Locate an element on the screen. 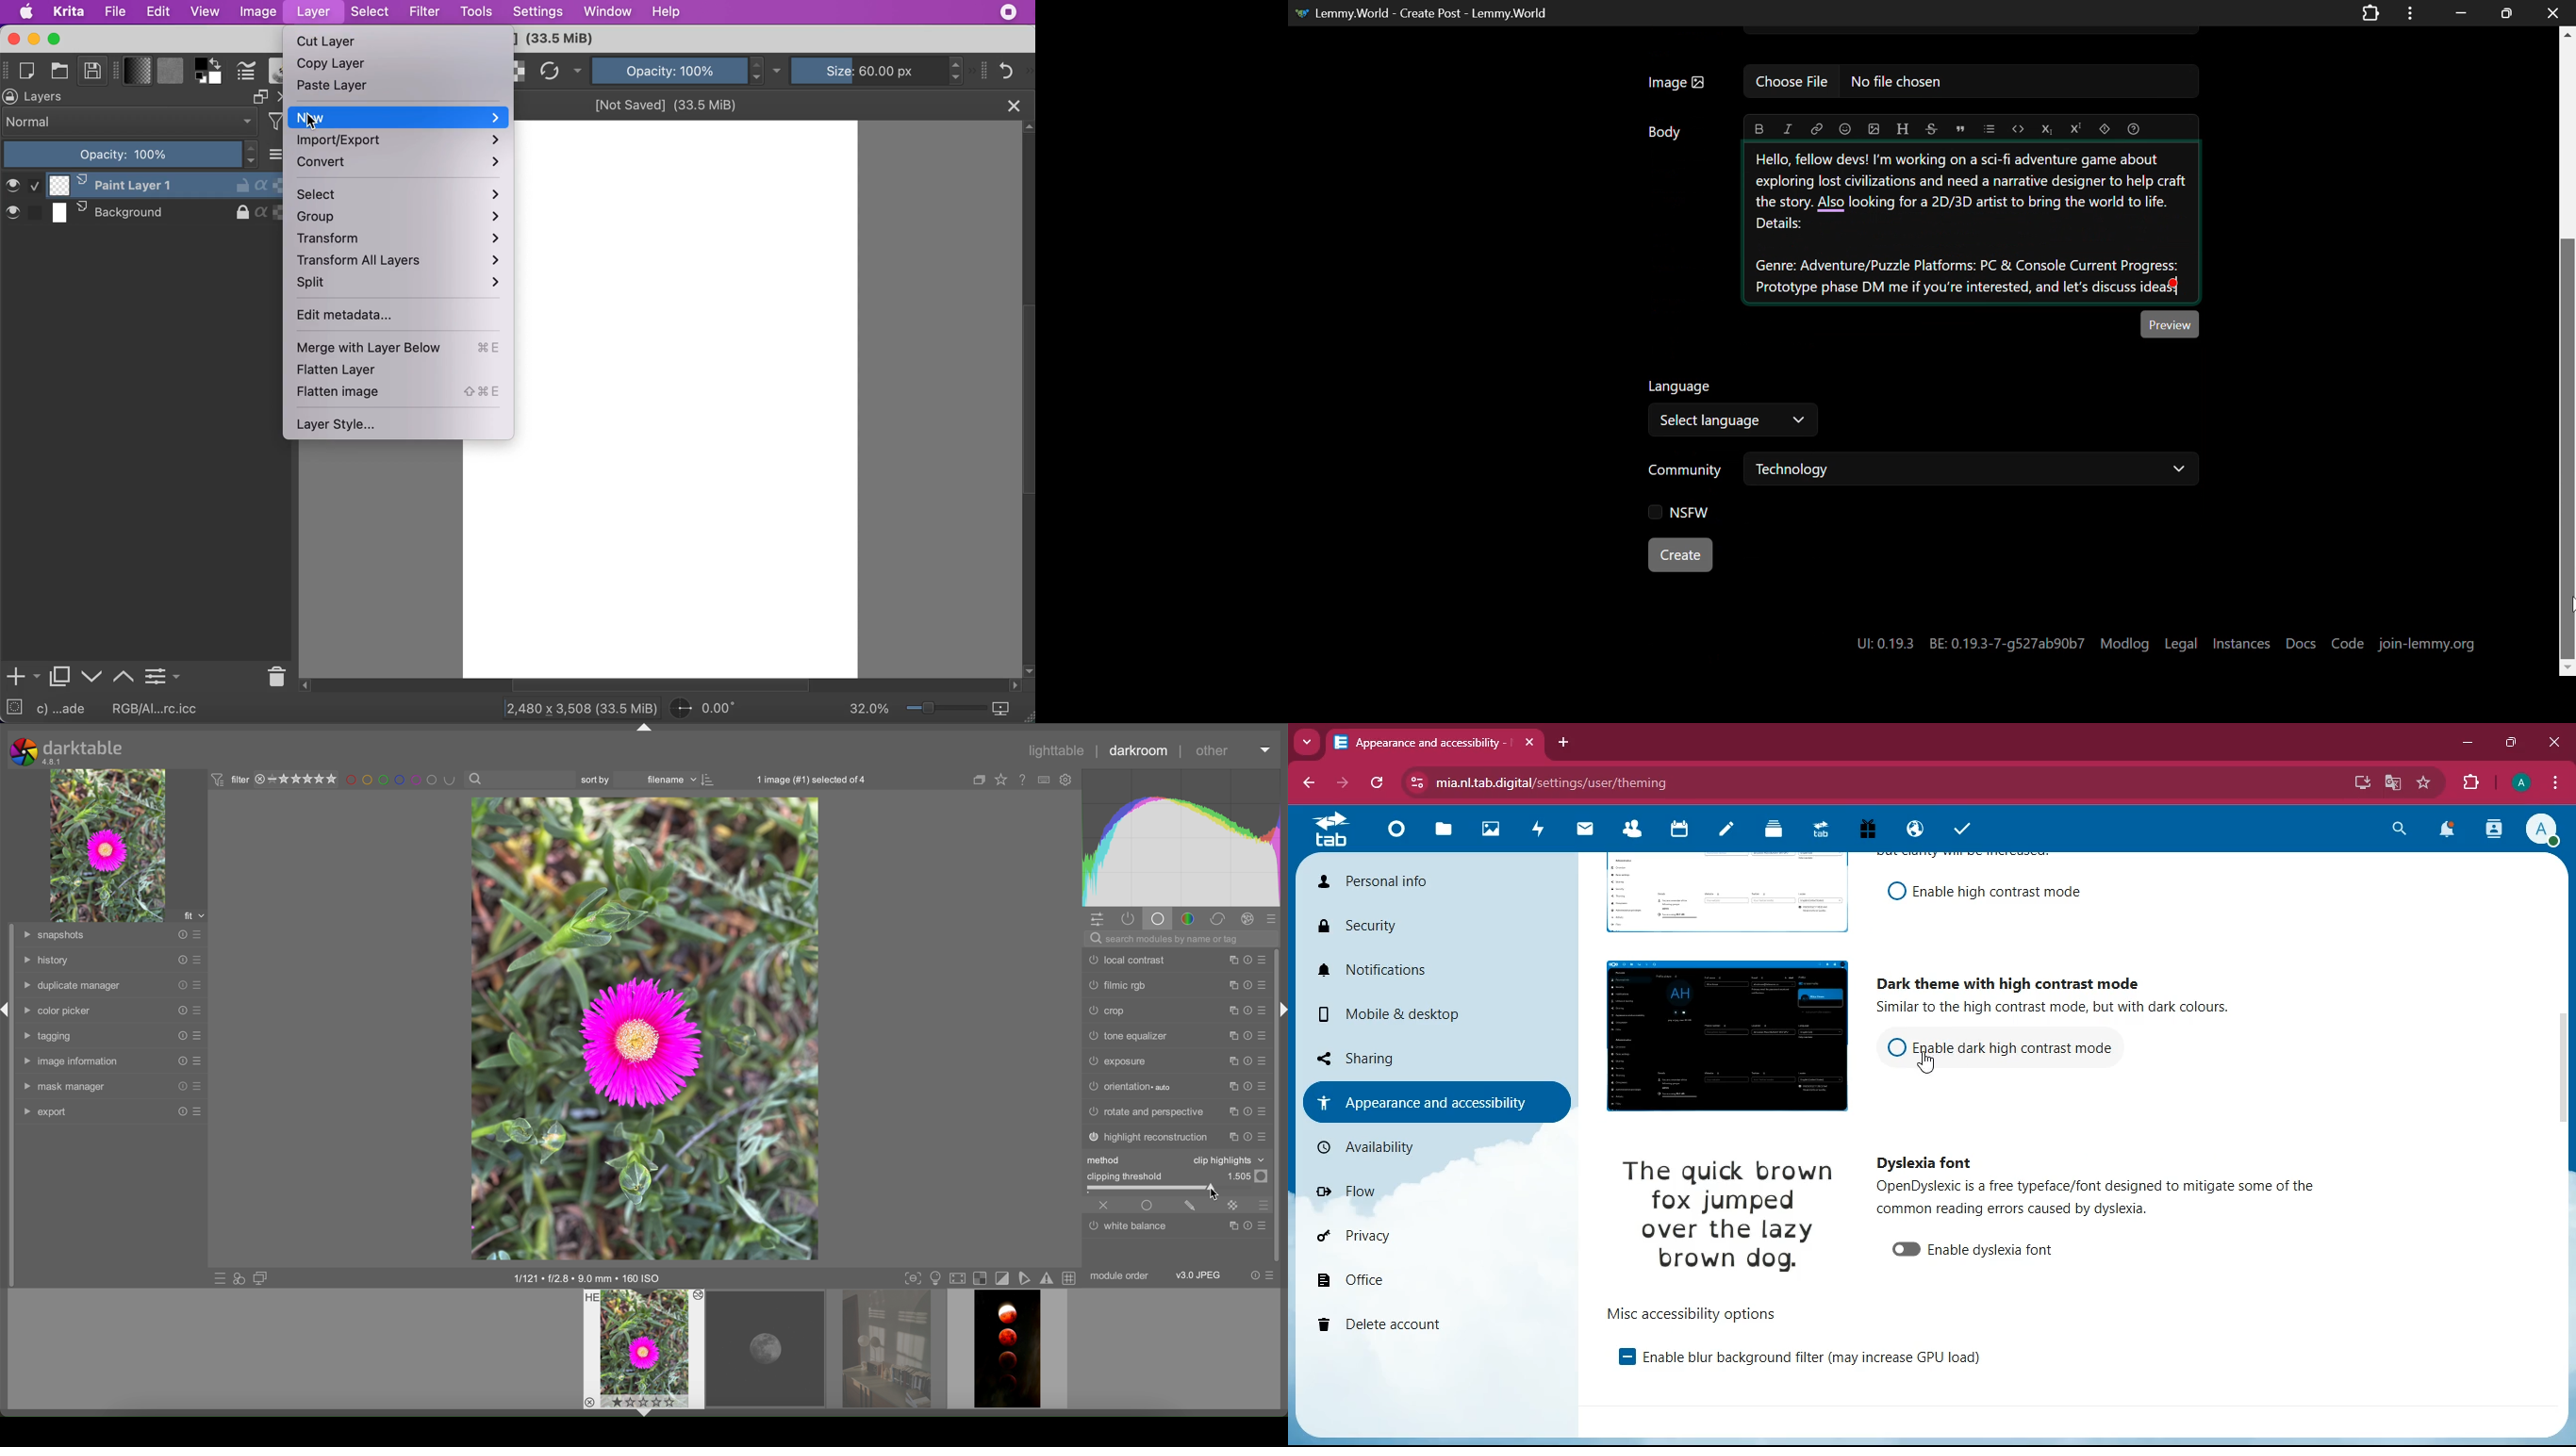 This screenshot has height=1456, width=2576. cursor is located at coordinates (310, 123).